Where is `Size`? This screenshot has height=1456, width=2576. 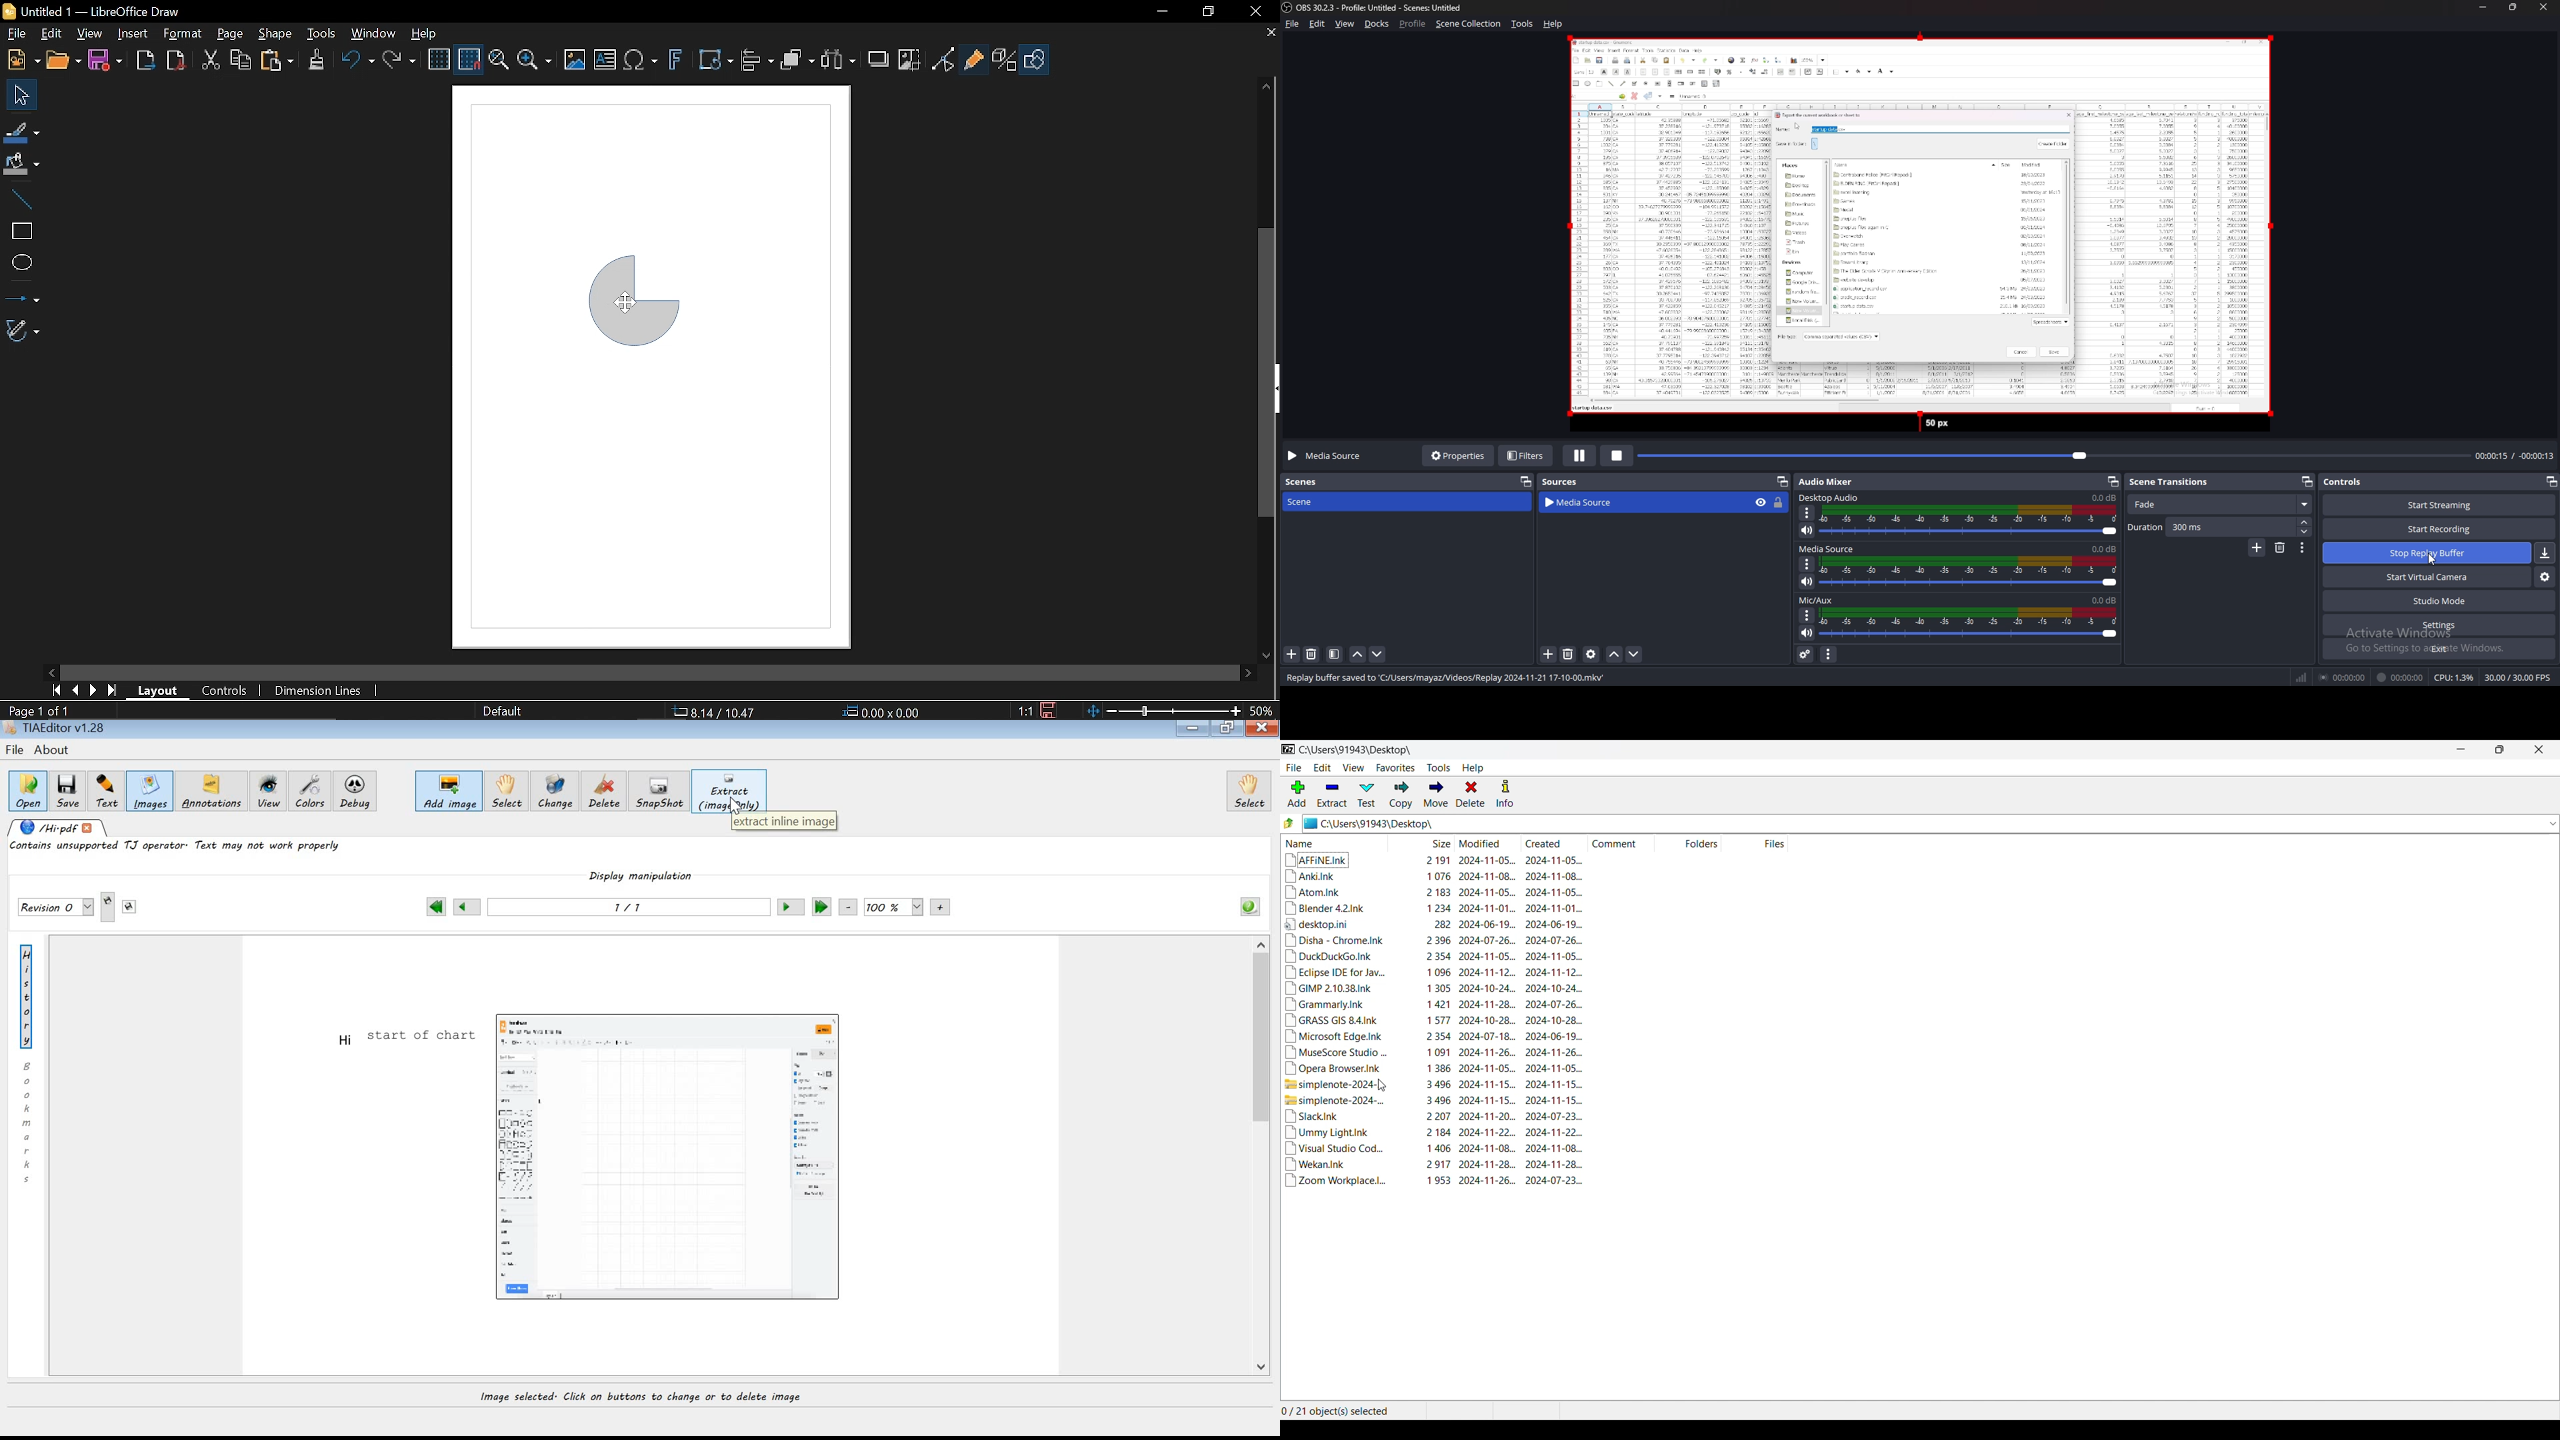
Size is located at coordinates (1421, 843).